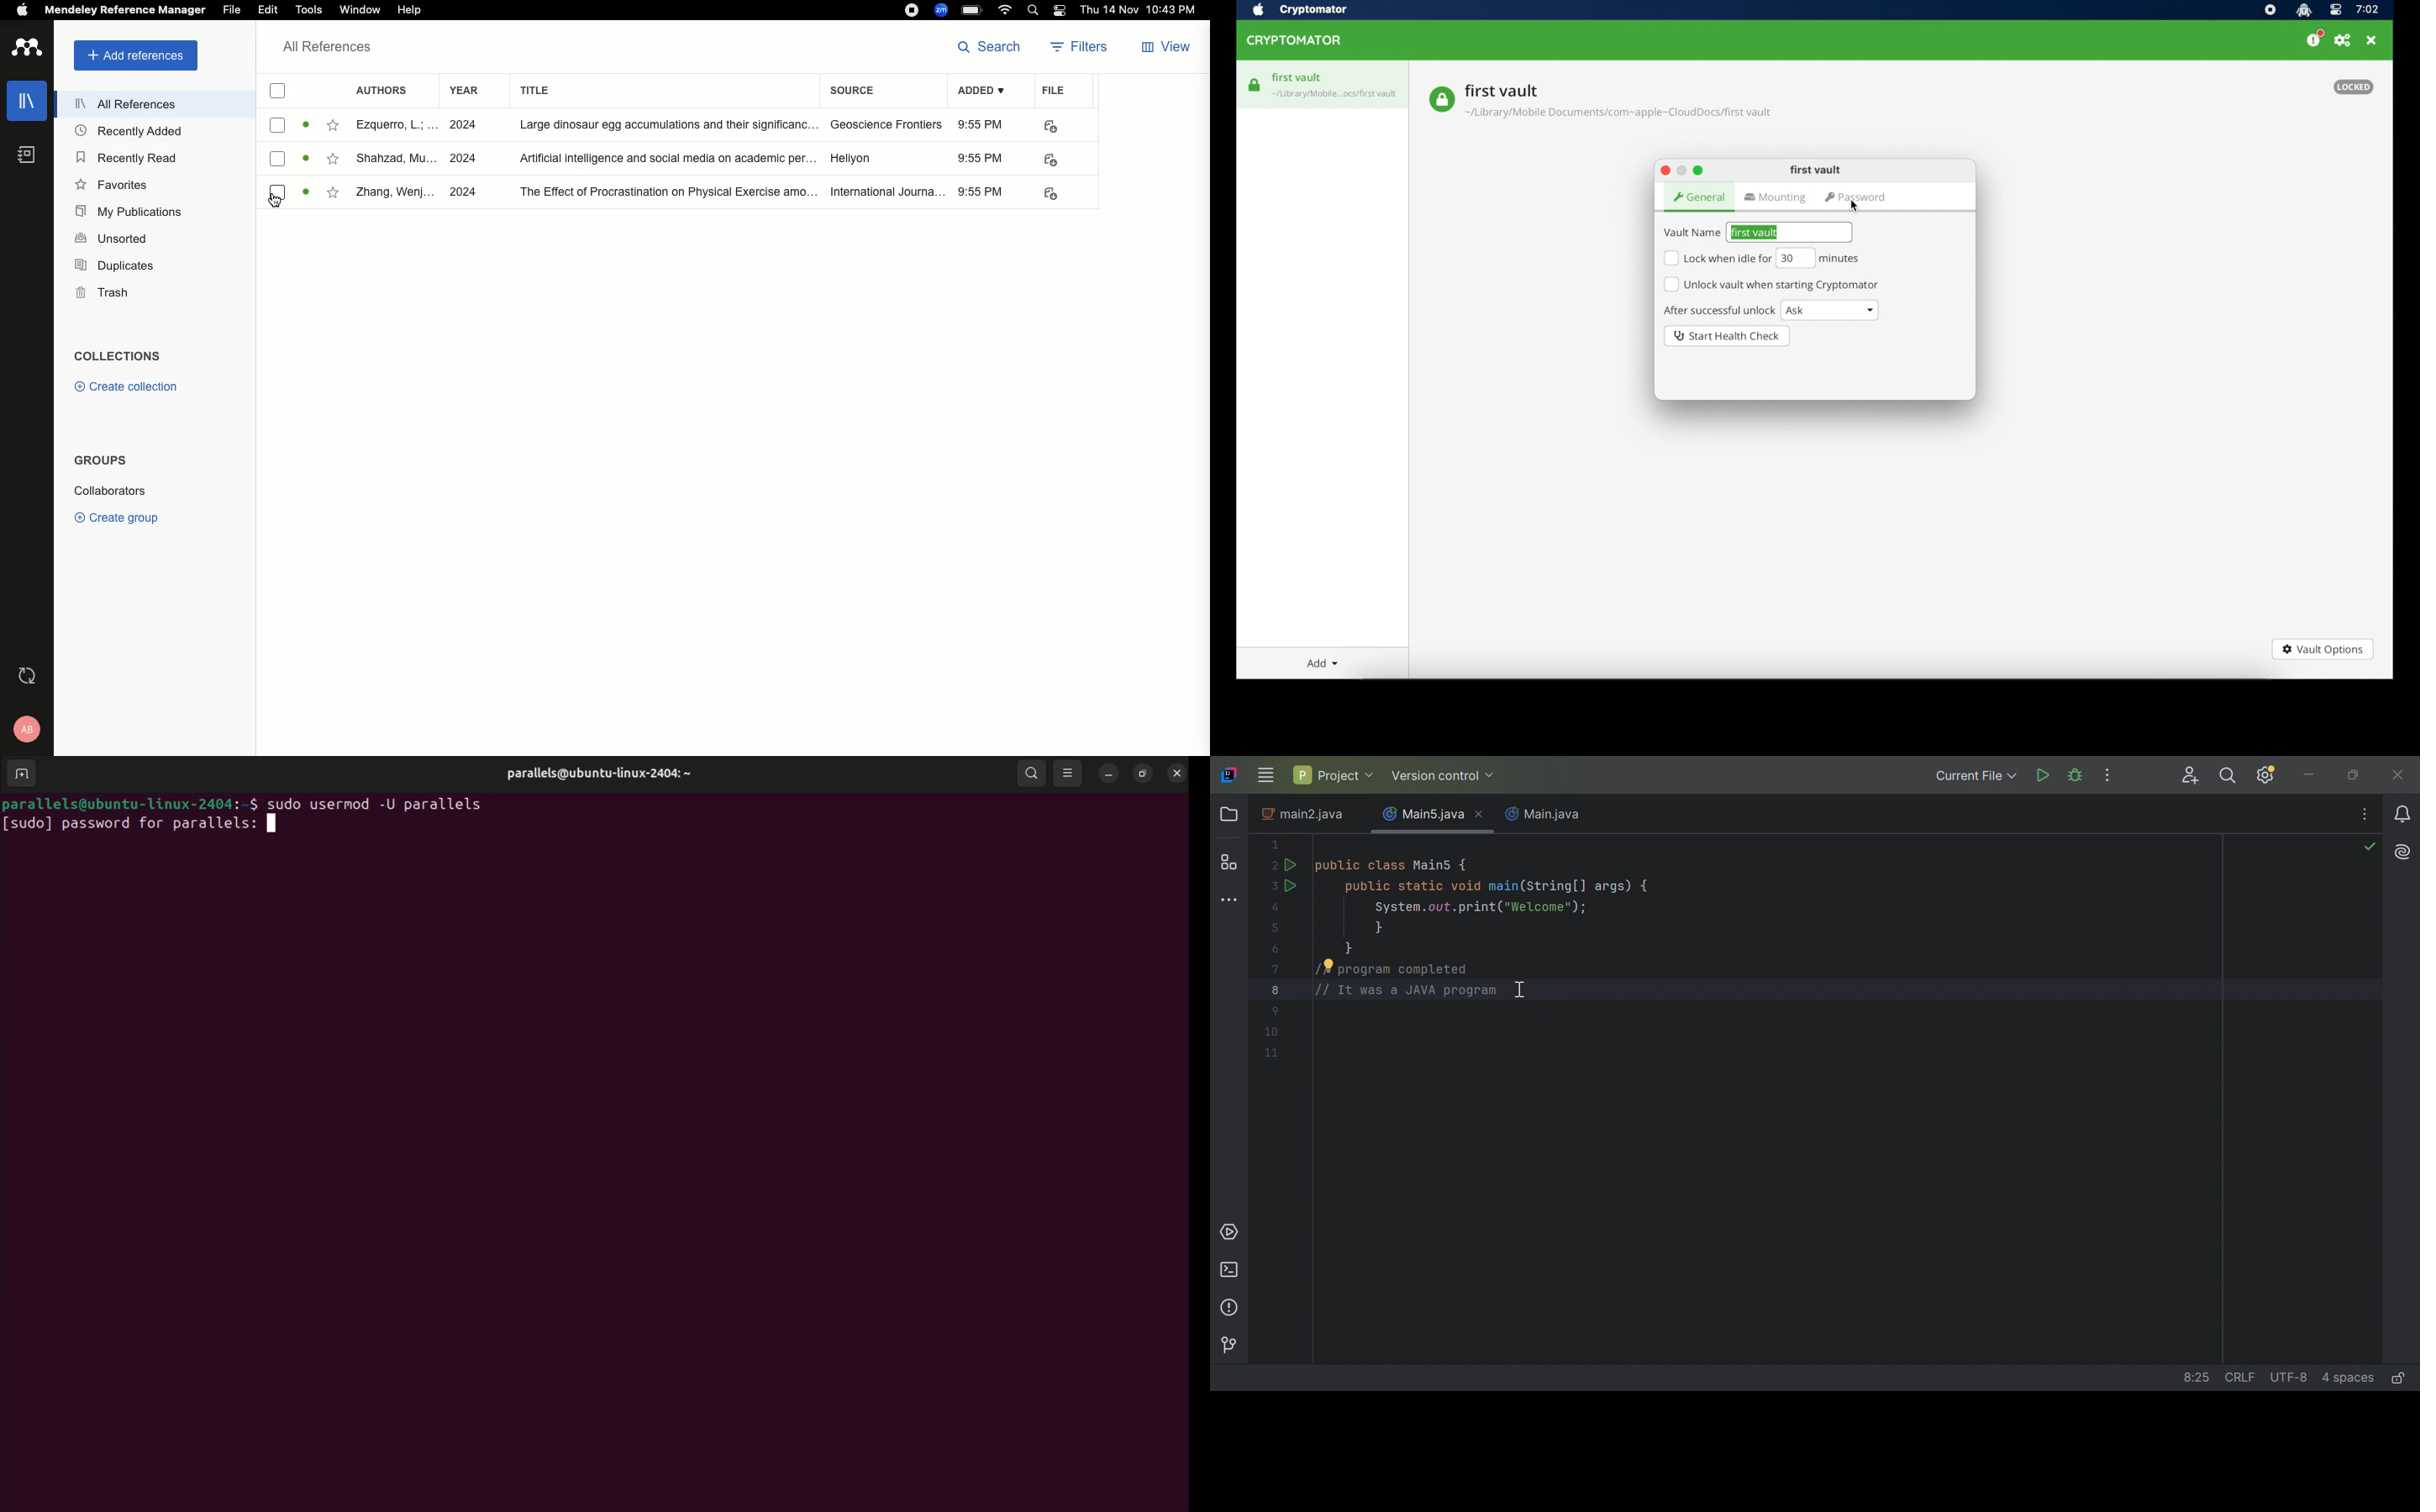 The image size is (2436, 1512). I want to click on large dinasour egg accumolatations and their significance, so click(670, 124).